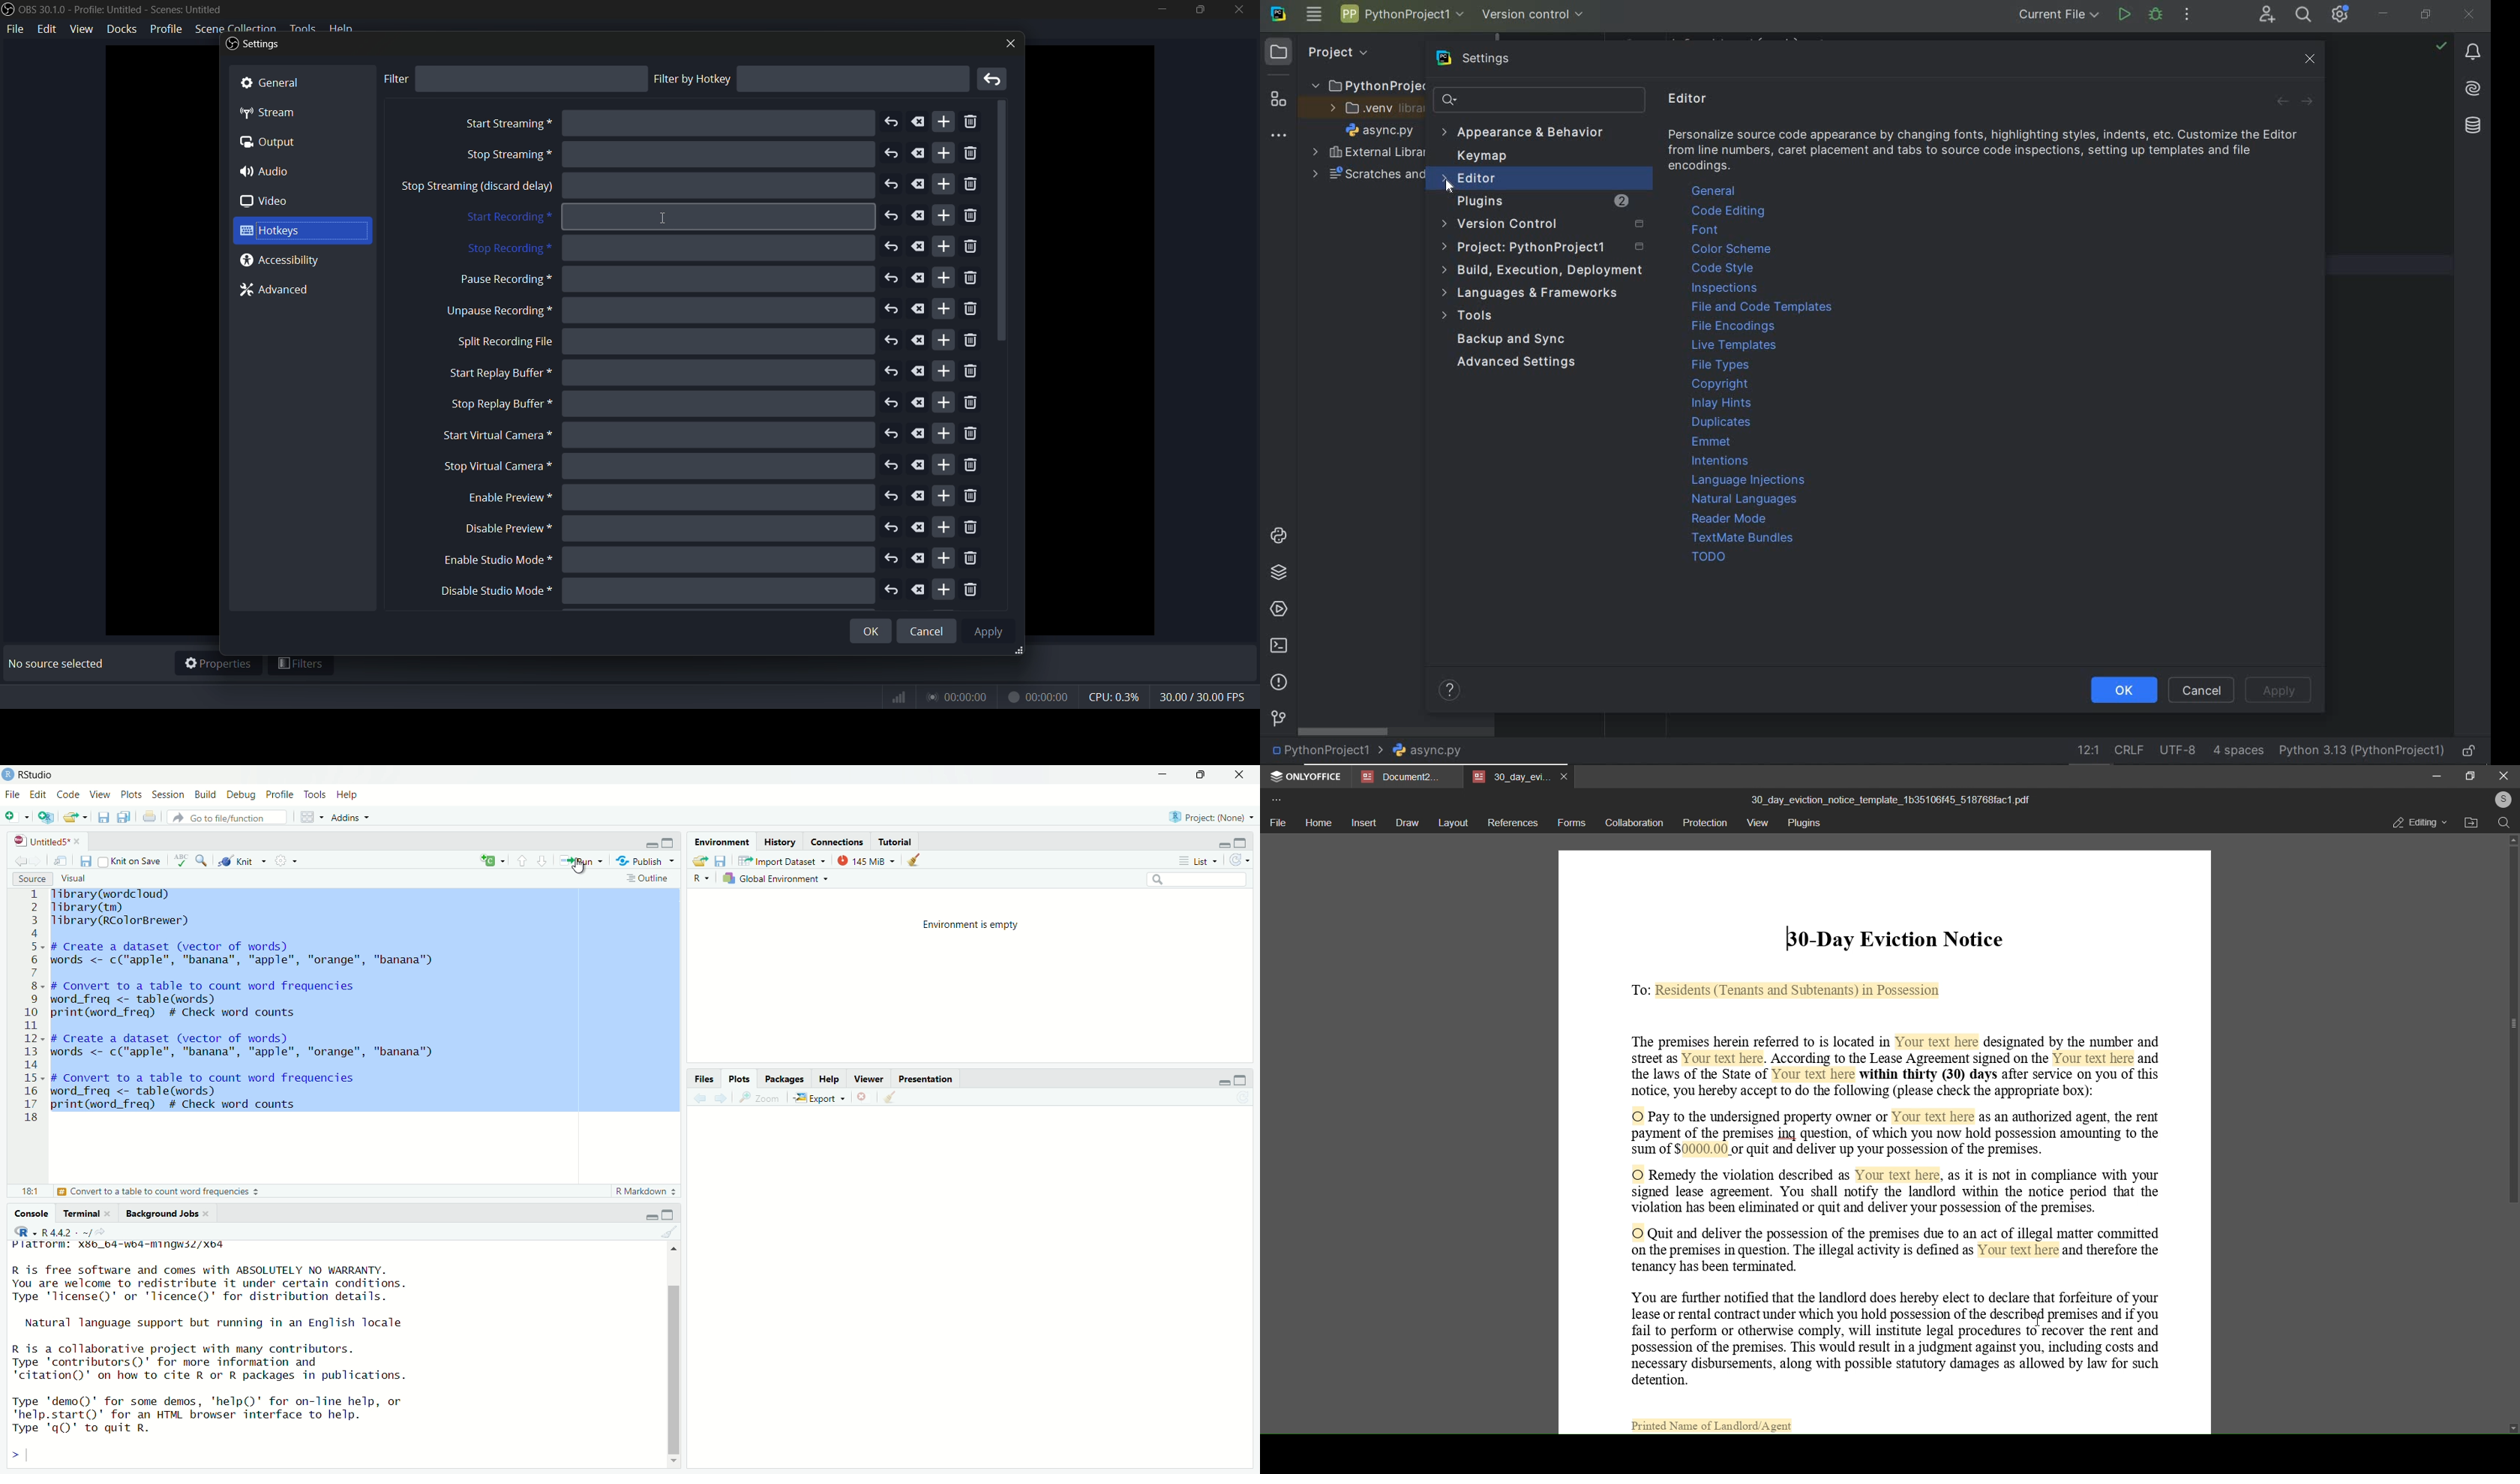 Image resolution: width=2520 pixels, height=1484 pixels. What do you see at coordinates (1224, 847) in the screenshot?
I see `Minimize` at bounding box center [1224, 847].